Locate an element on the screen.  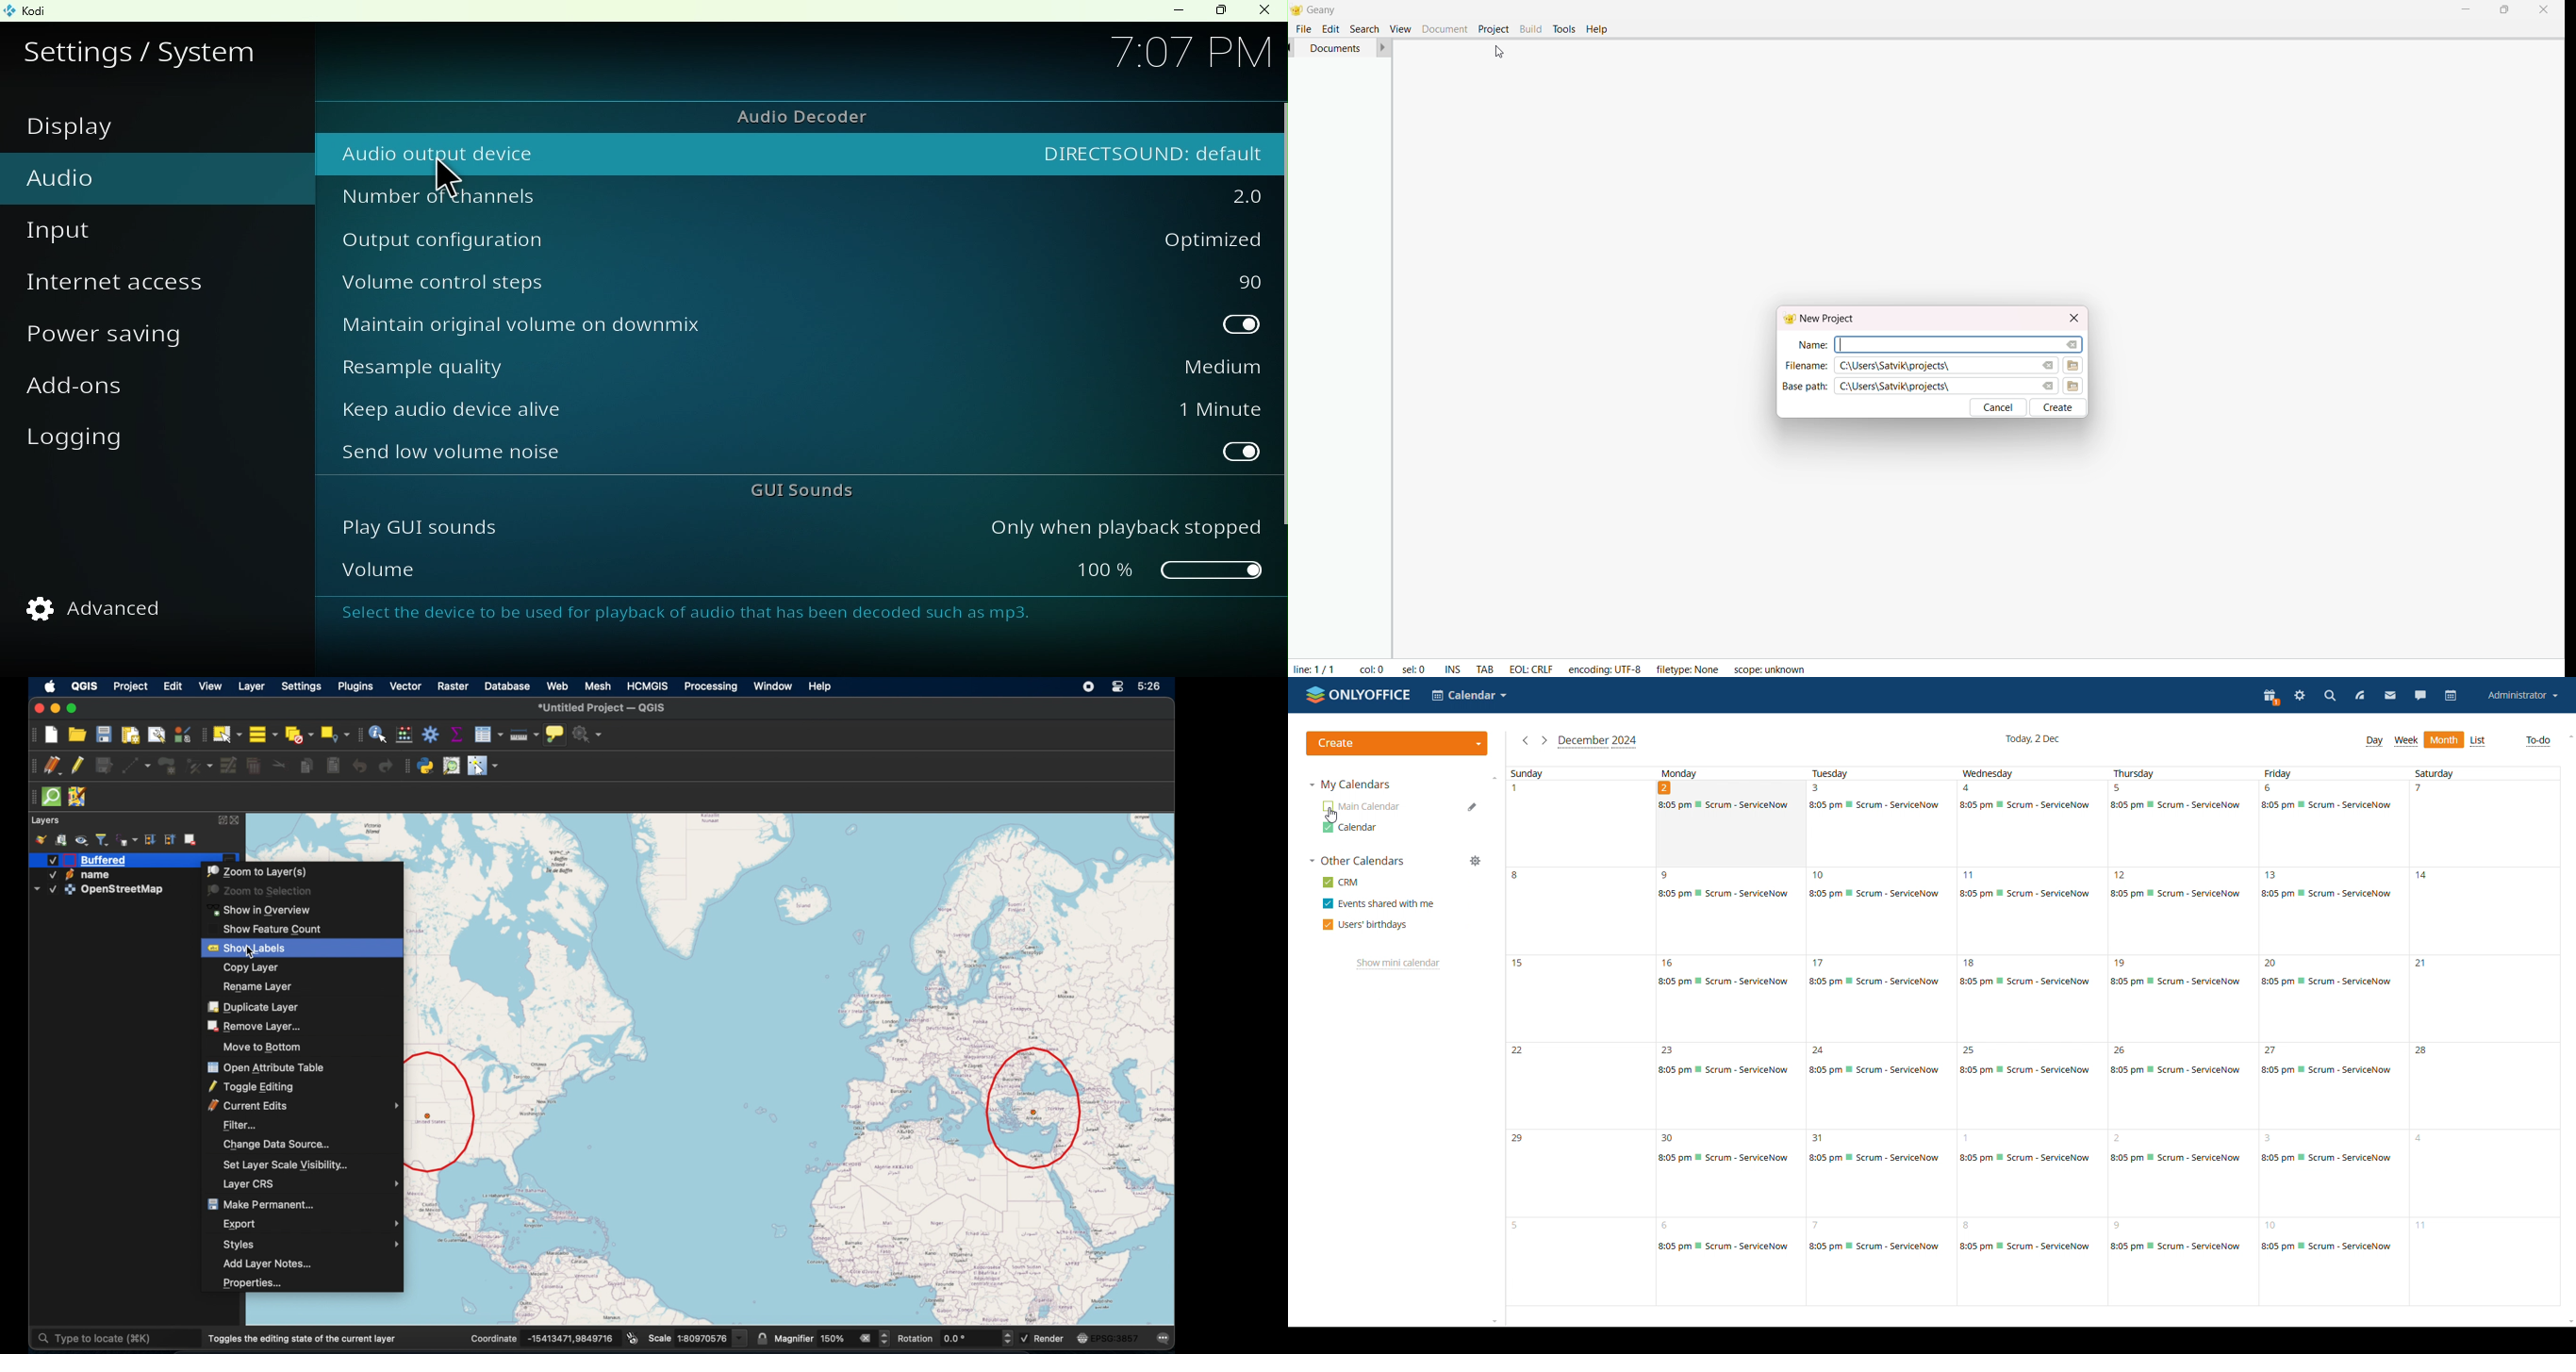
monday is located at coordinates (1731, 1037).